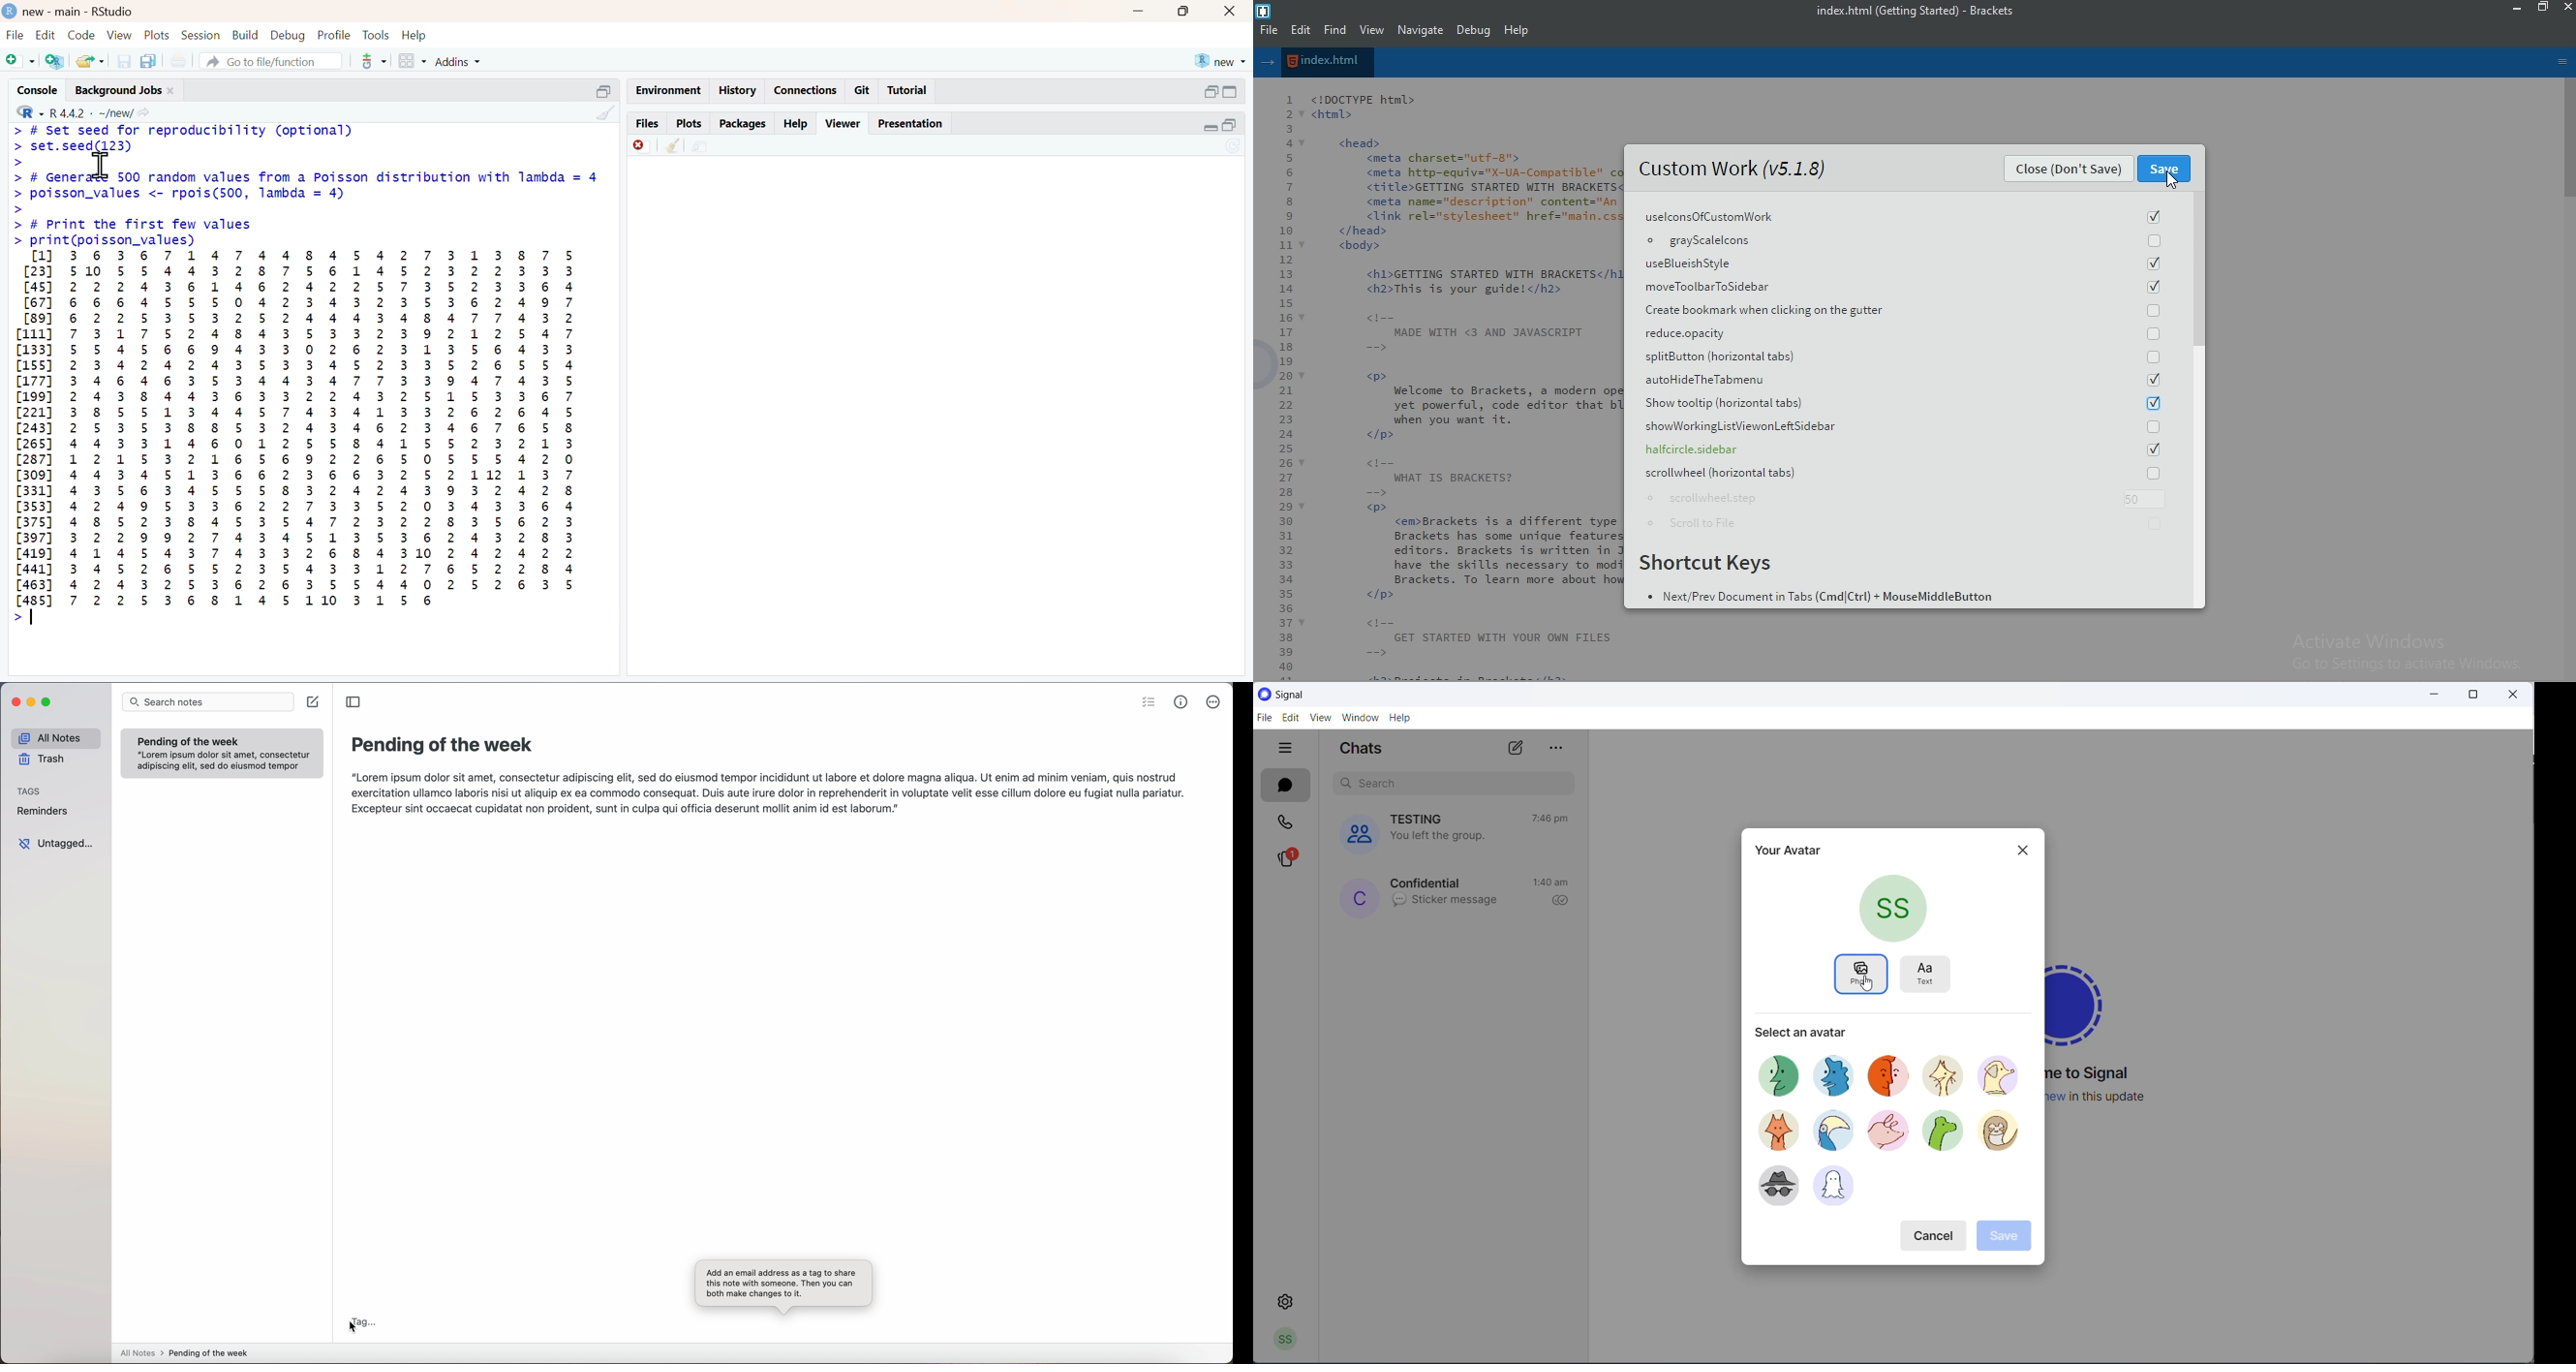  What do you see at coordinates (863, 90) in the screenshot?
I see `git` at bounding box center [863, 90].